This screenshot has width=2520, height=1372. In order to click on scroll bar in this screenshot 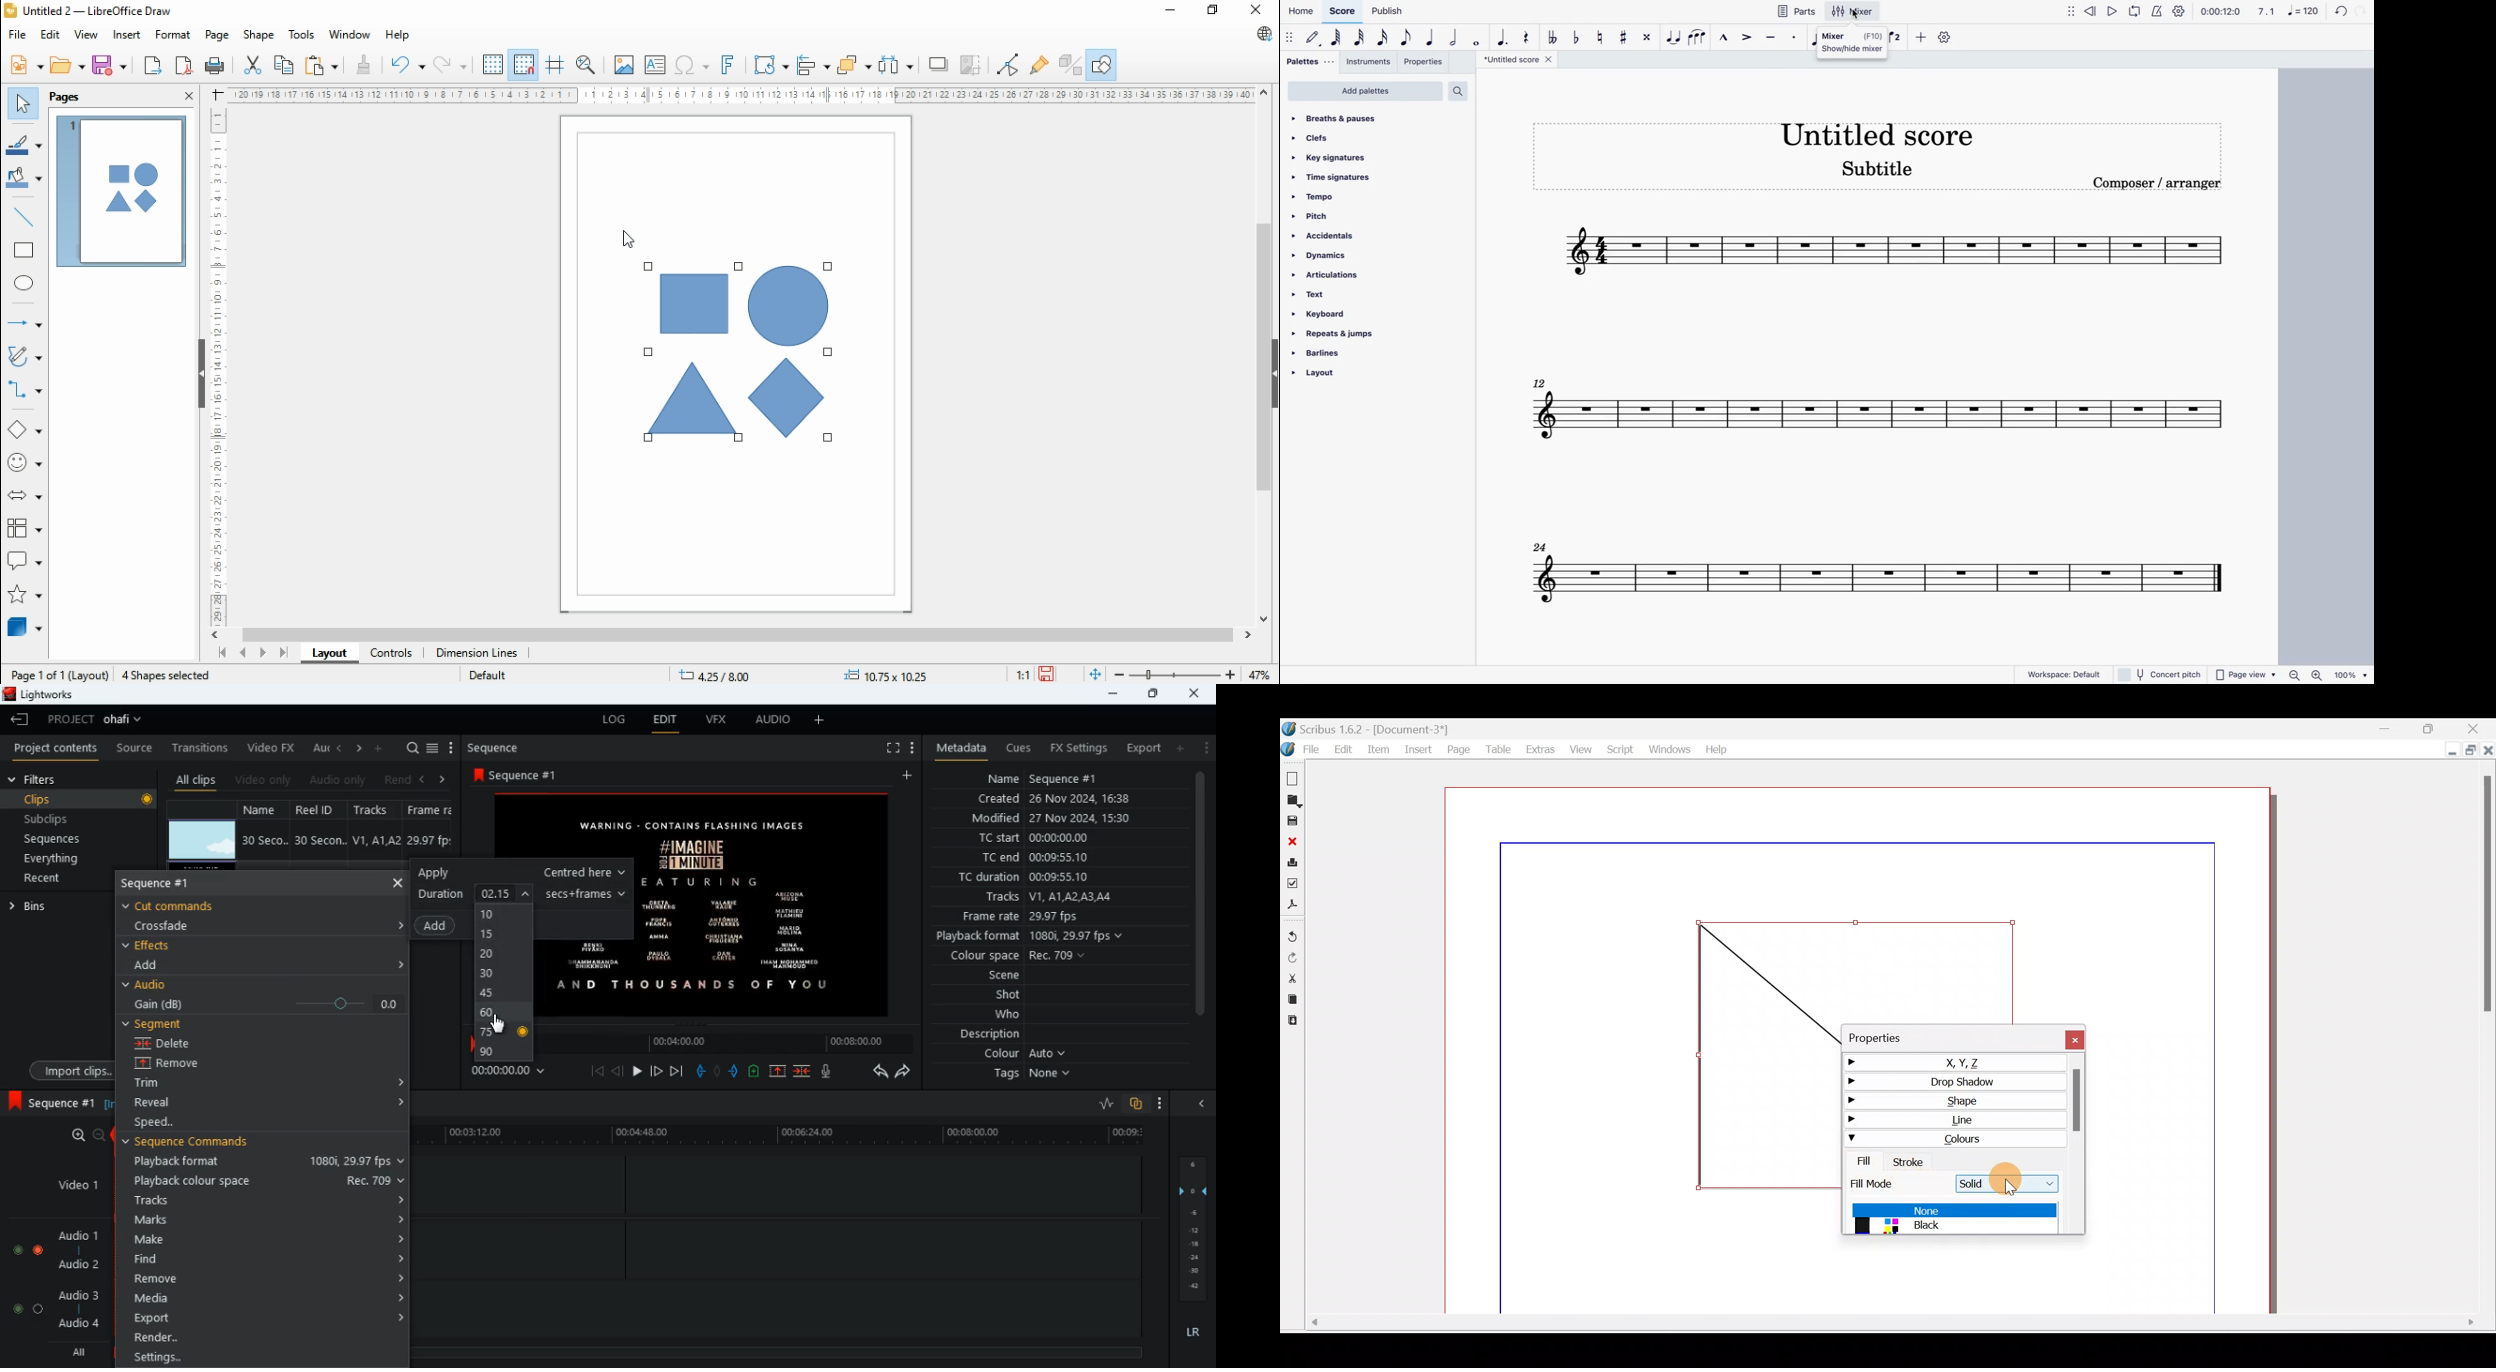, I will do `click(1264, 355)`.